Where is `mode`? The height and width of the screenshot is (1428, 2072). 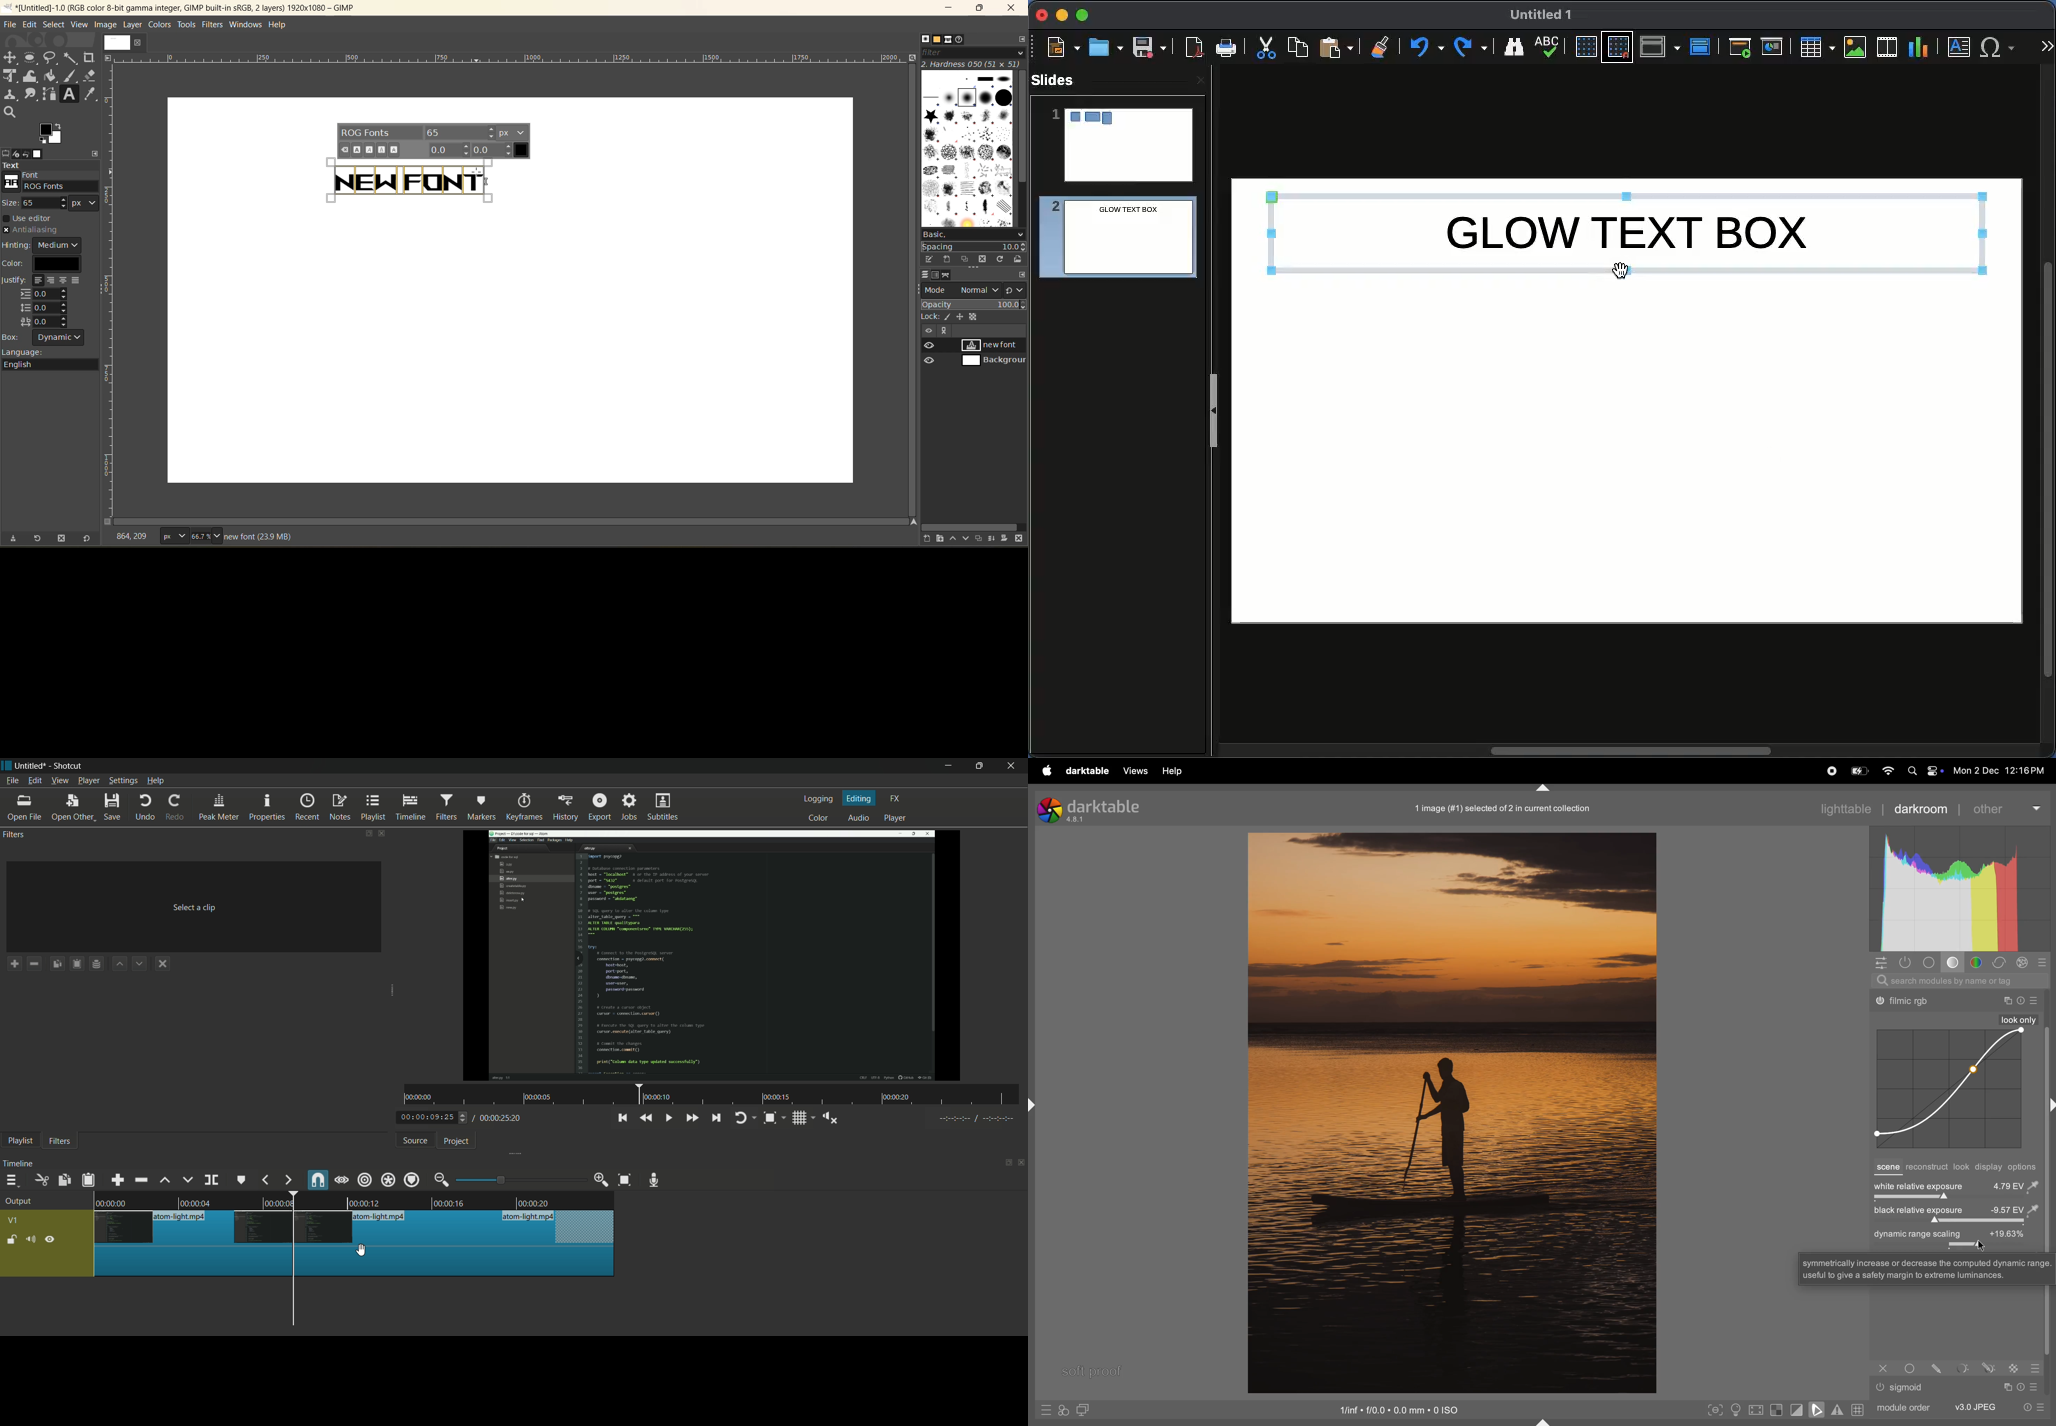
mode is located at coordinates (962, 291).